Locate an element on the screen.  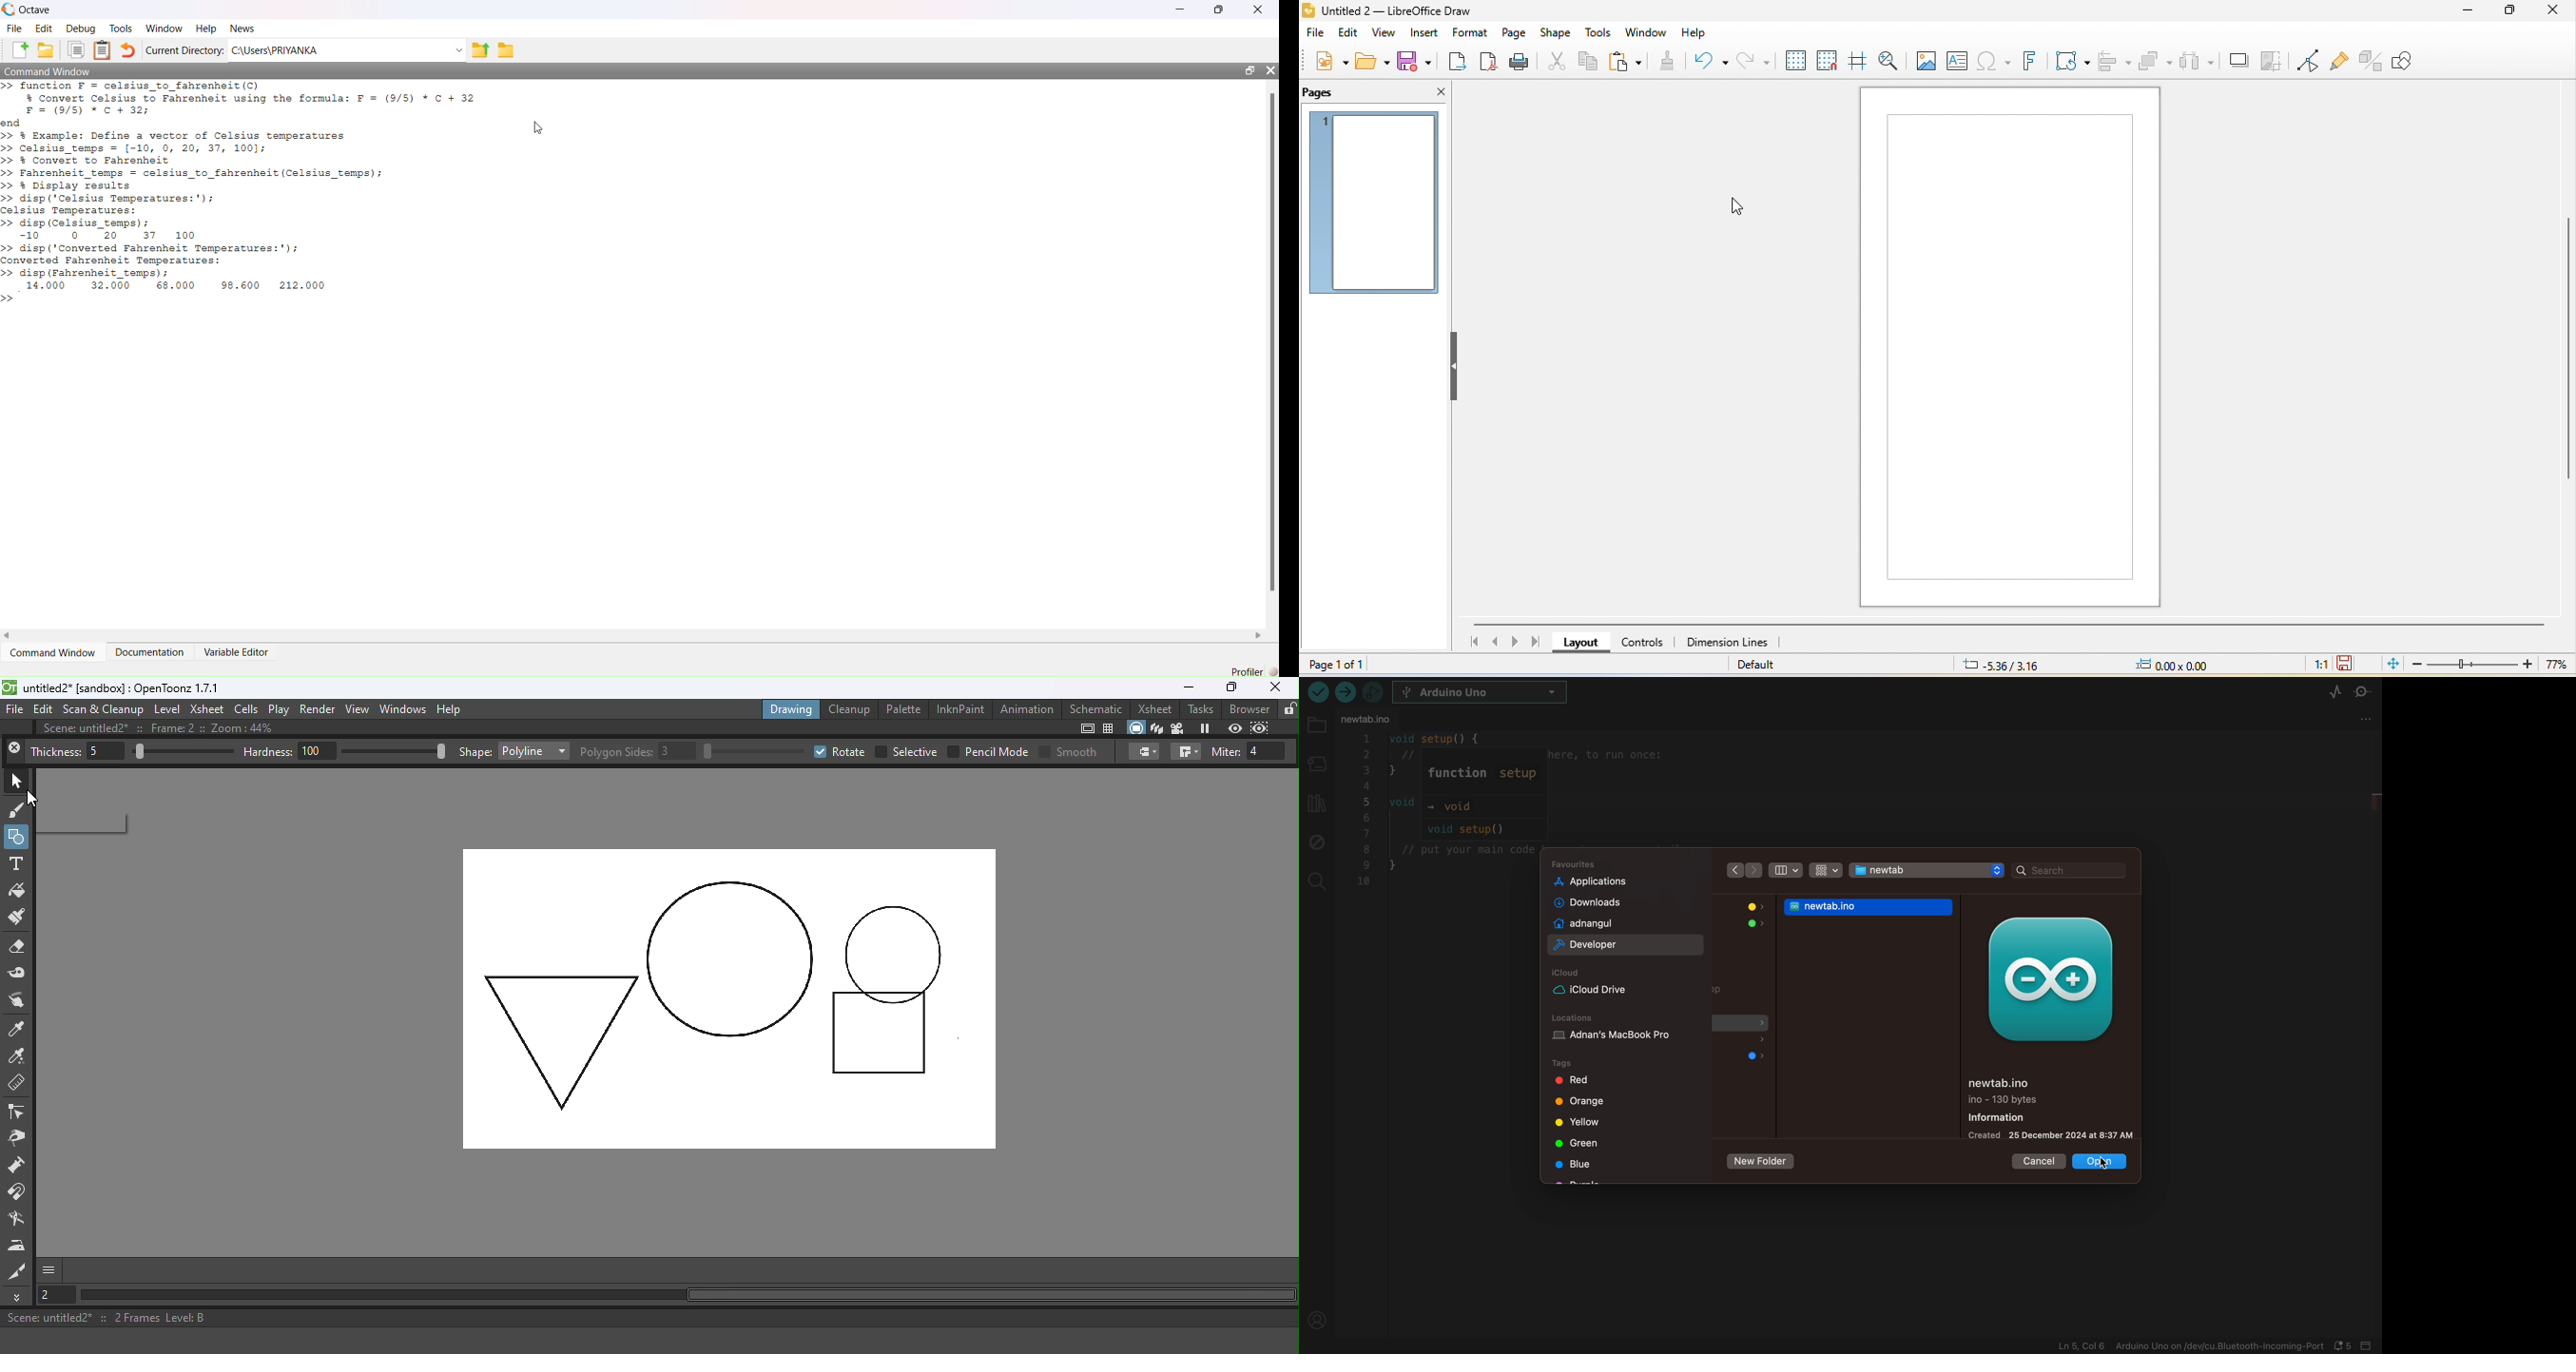
text box is located at coordinates (1956, 61).